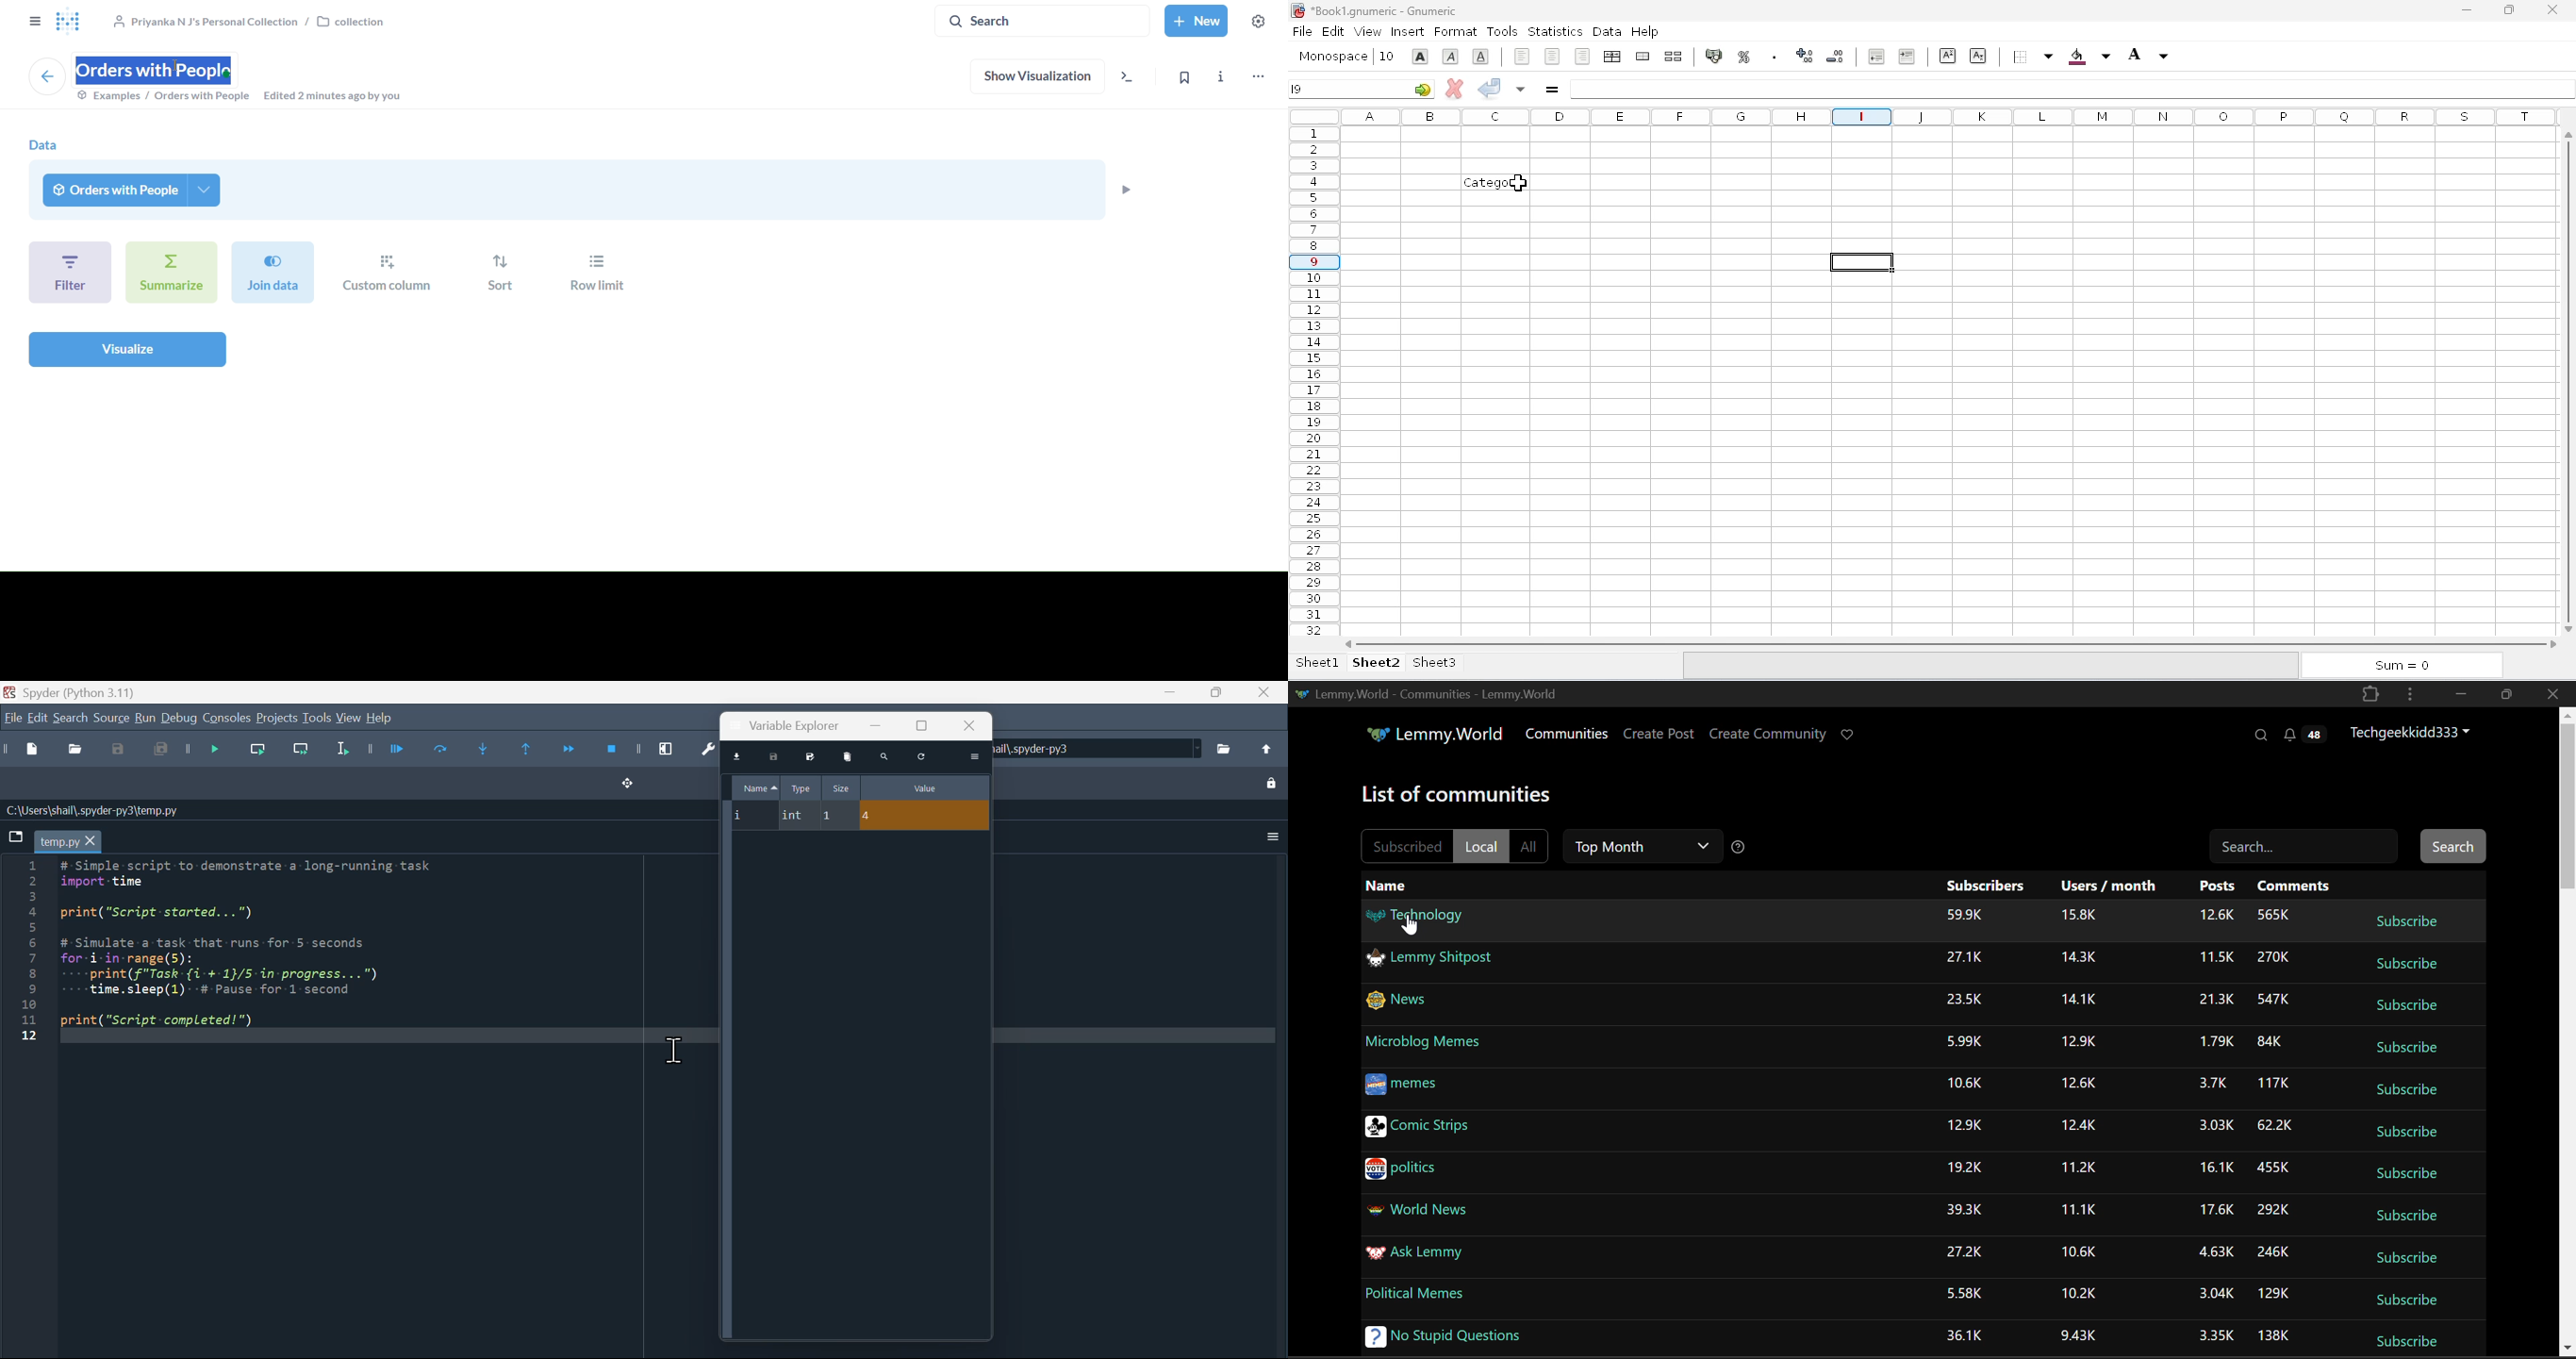 This screenshot has height=1372, width=2576. I want to click on close, so click(2551, 8).